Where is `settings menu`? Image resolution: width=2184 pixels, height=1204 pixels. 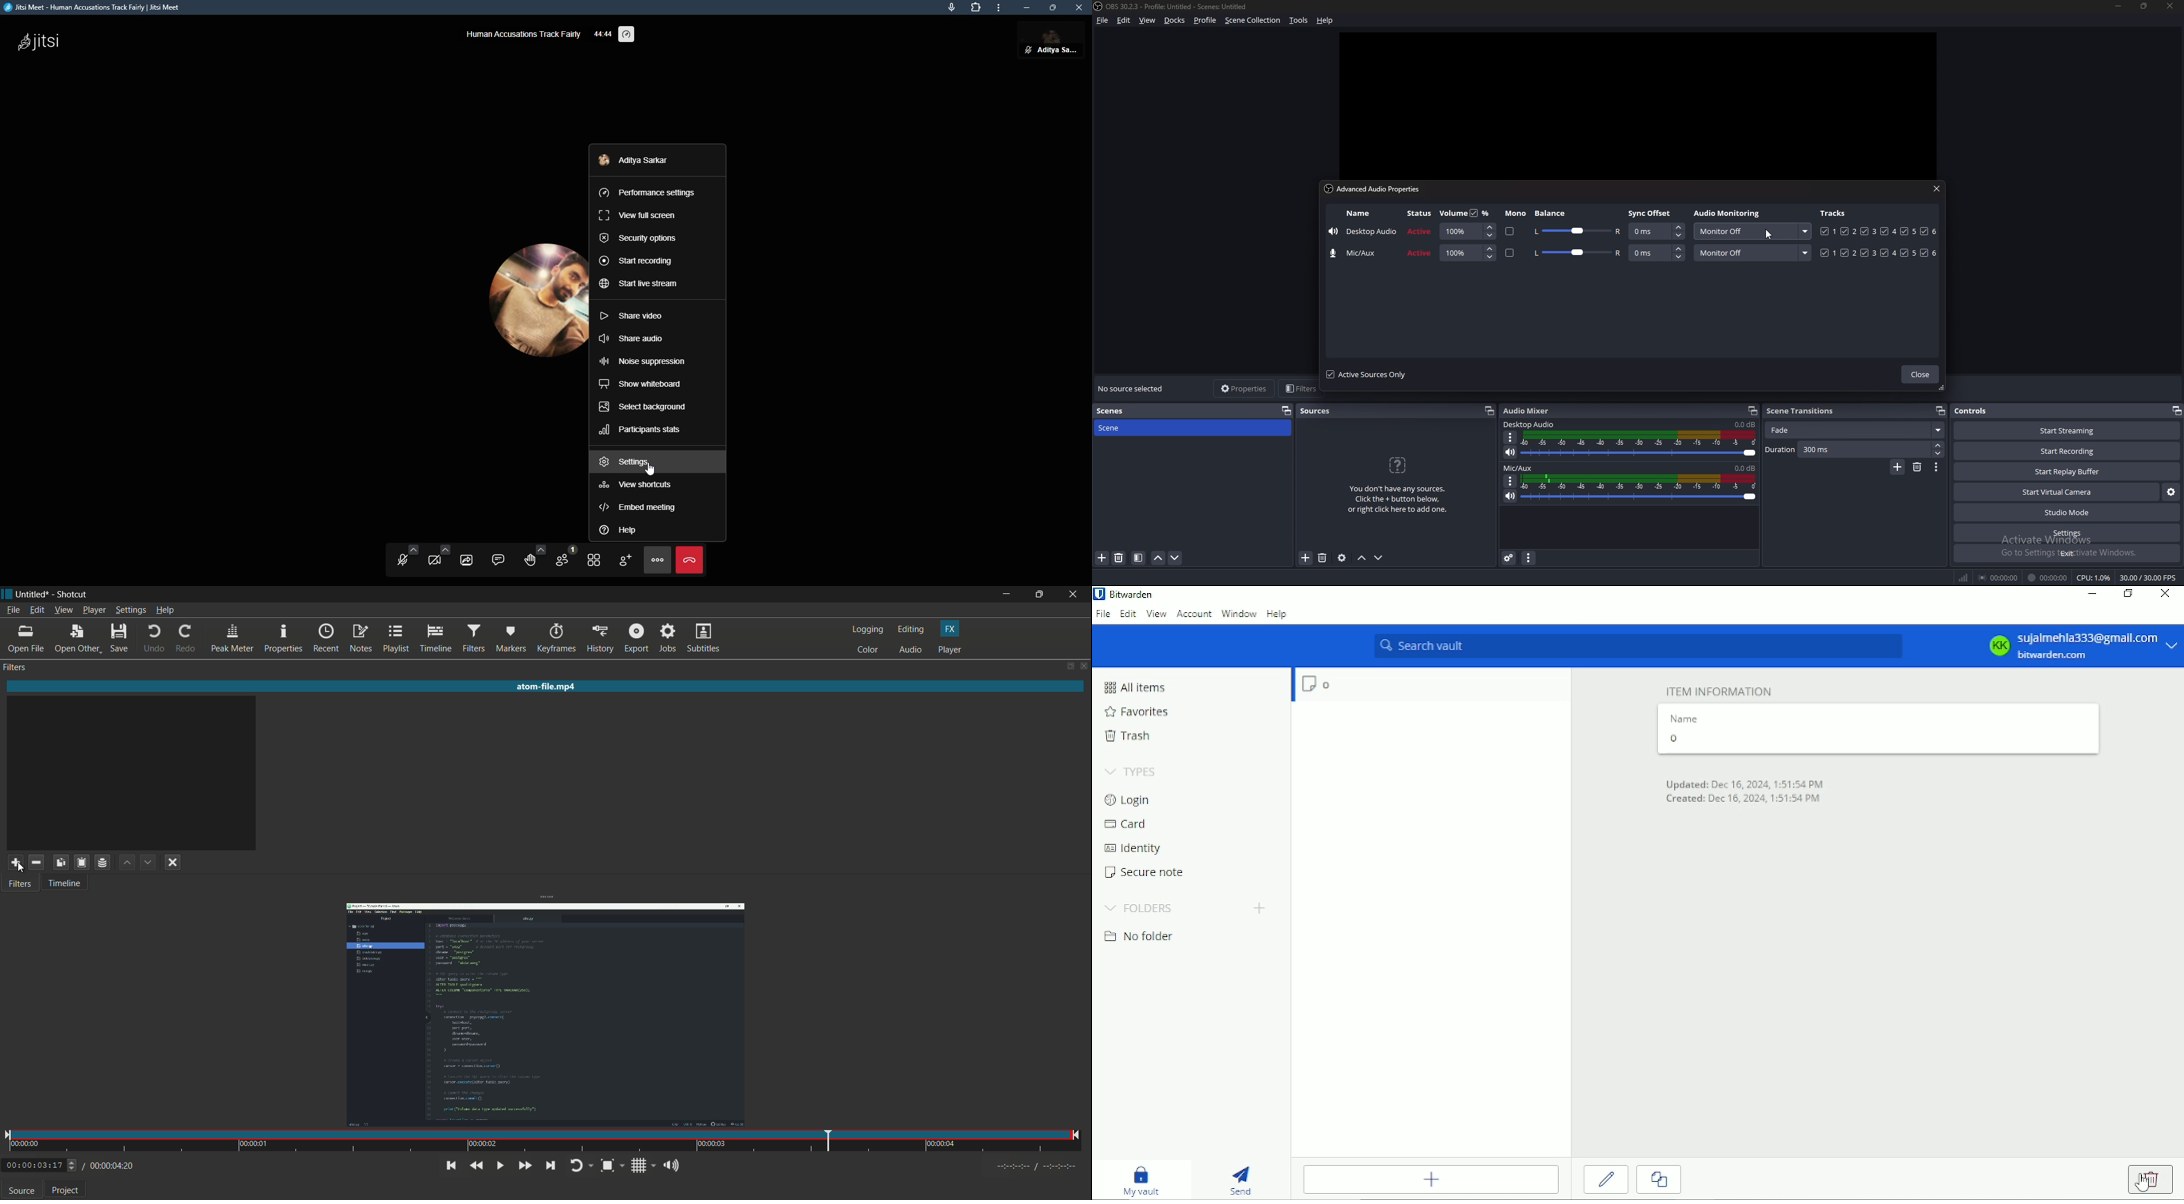 settings menu is located at coordinates (131, 610).